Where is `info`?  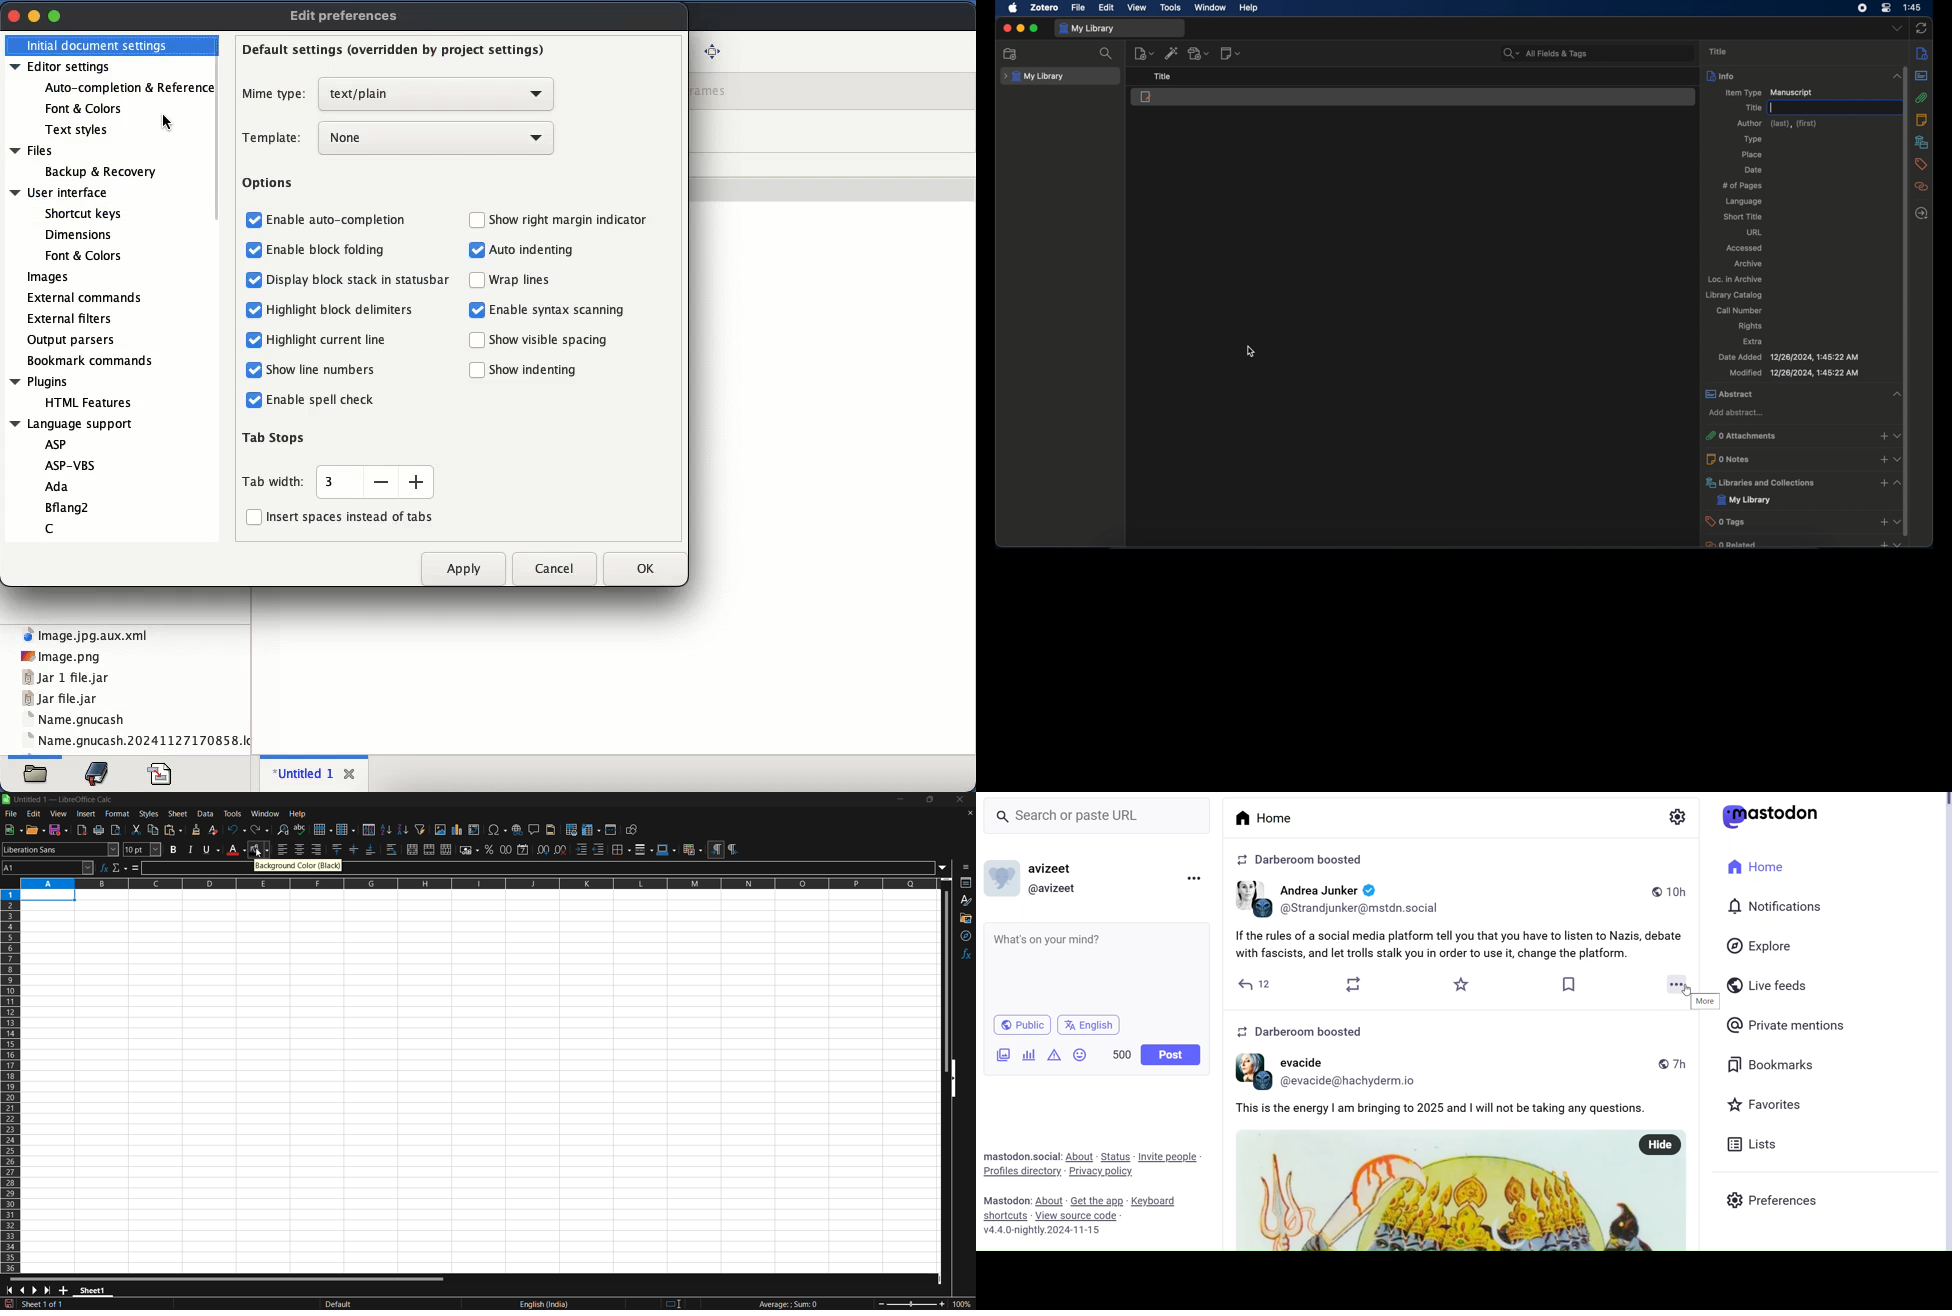
info is located at coordinates (1303, 860).